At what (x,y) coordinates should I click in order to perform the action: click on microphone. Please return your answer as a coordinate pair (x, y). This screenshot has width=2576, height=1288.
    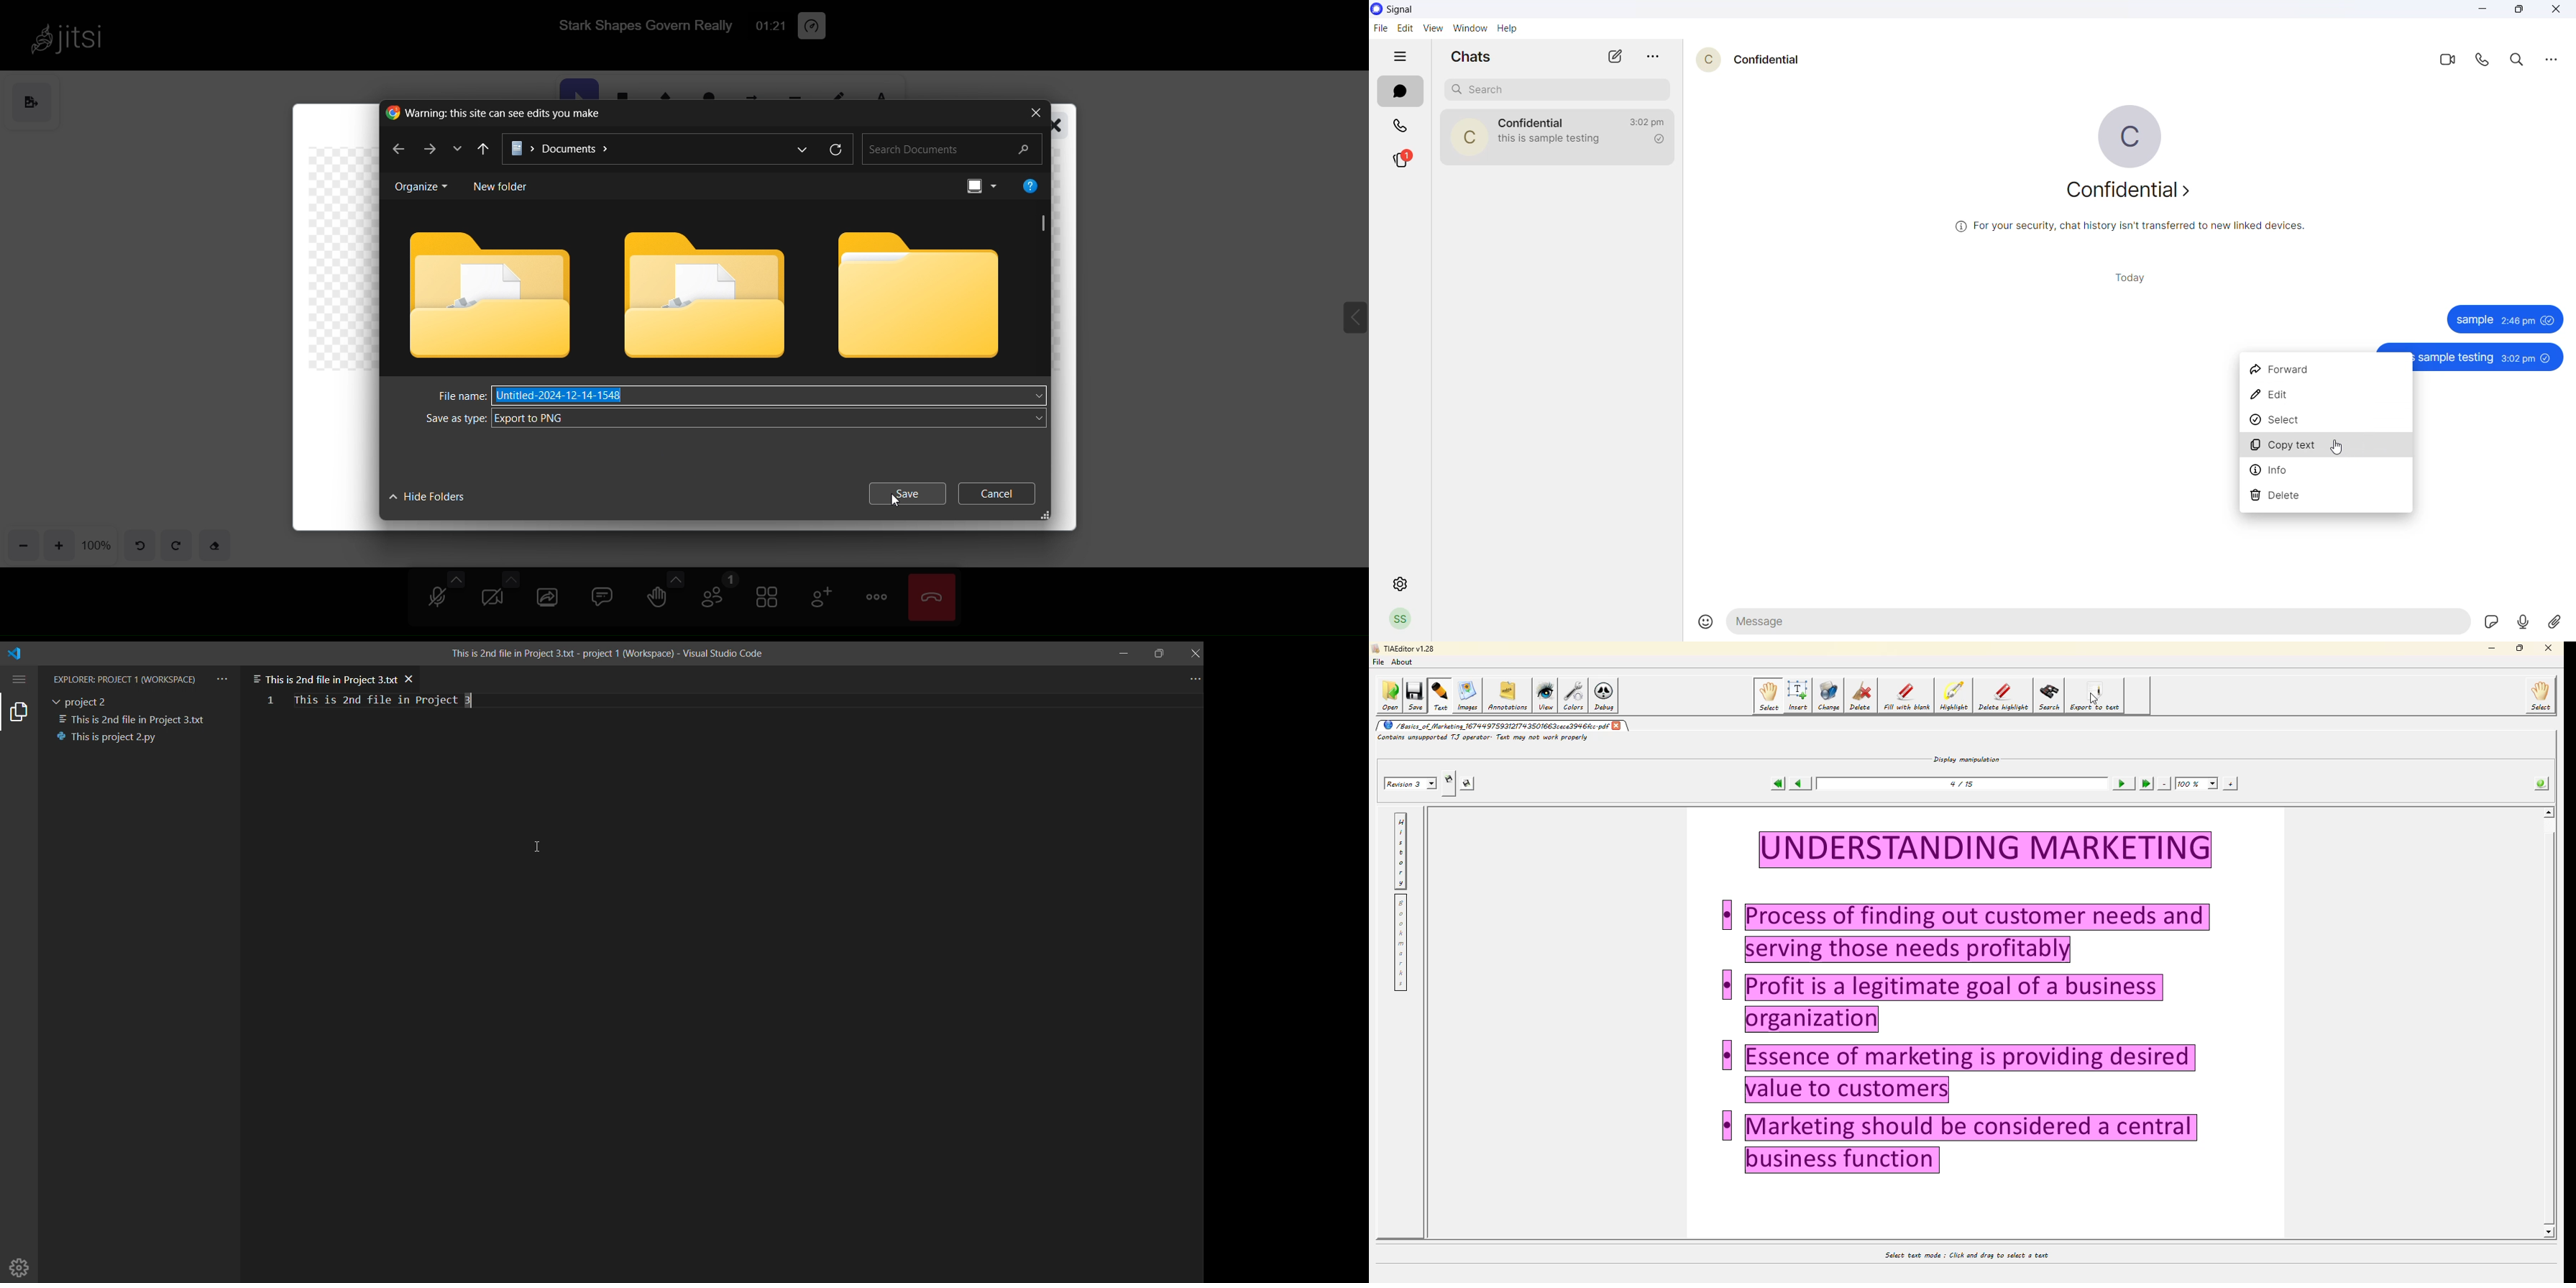
    Looking at the image, I should click on (440, 599).